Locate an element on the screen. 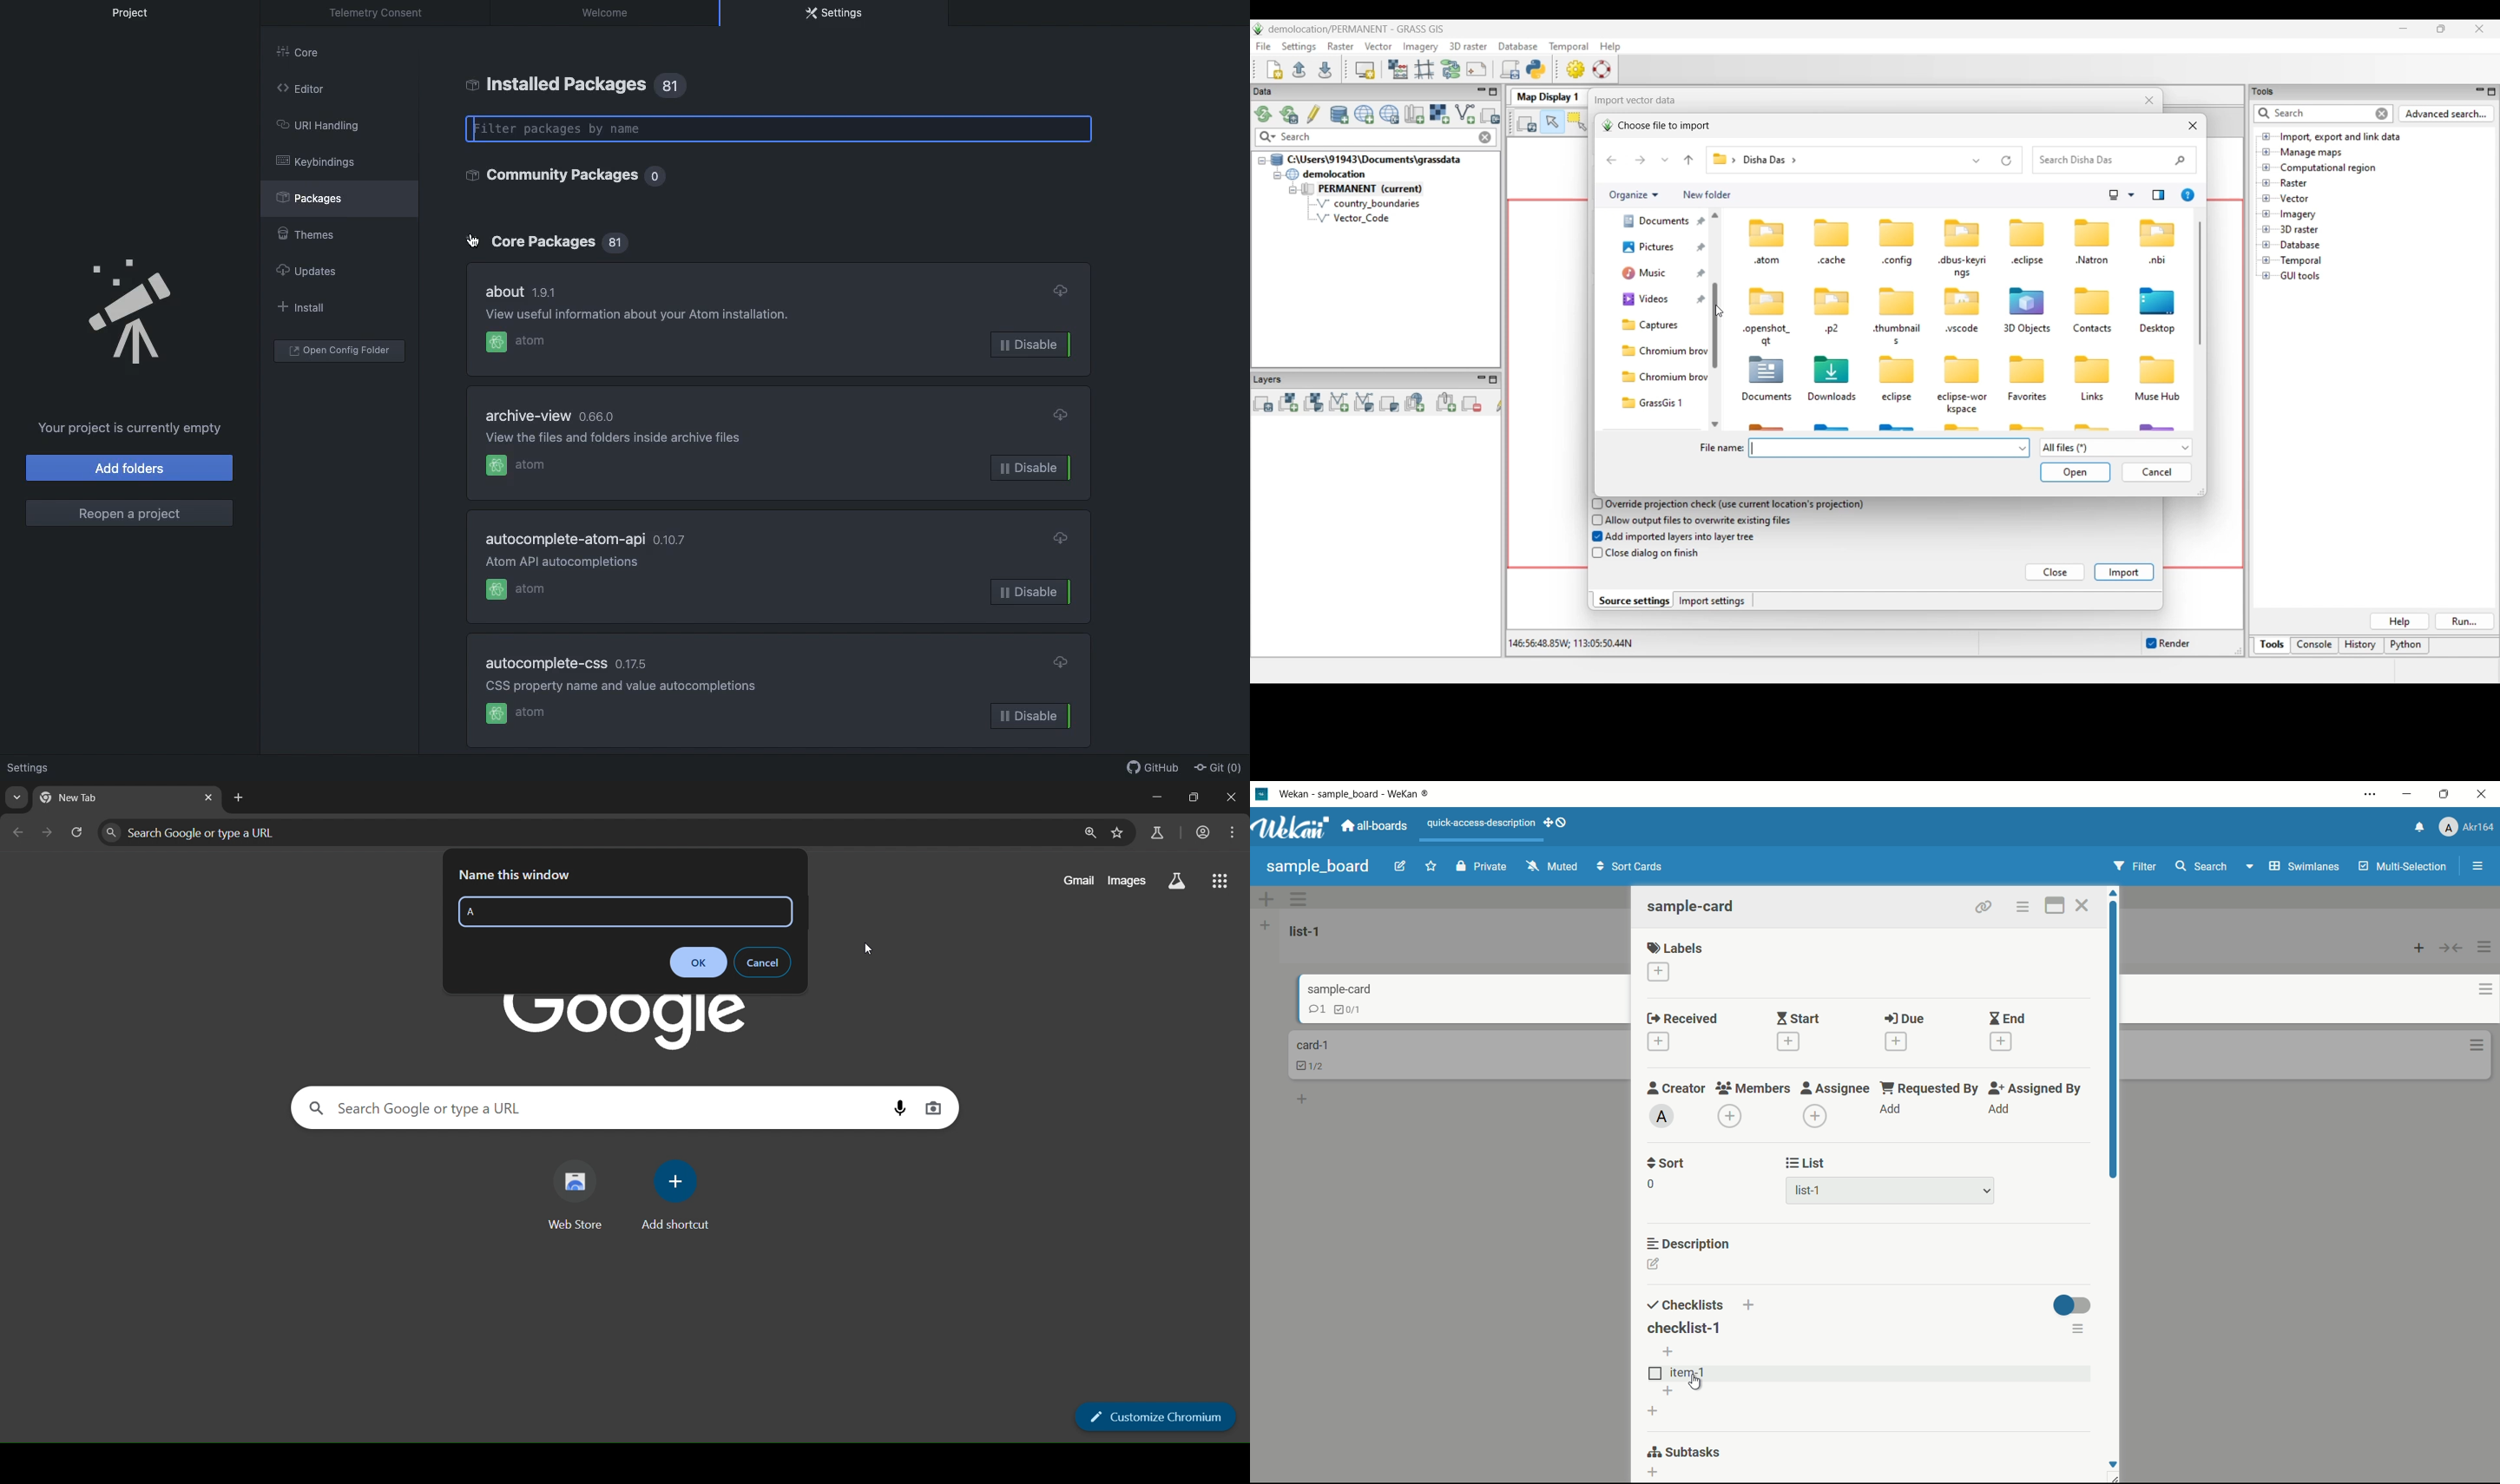 This screenshot has width=2520, height=1484. checklist actions is located at coordinates (2079, 1328).